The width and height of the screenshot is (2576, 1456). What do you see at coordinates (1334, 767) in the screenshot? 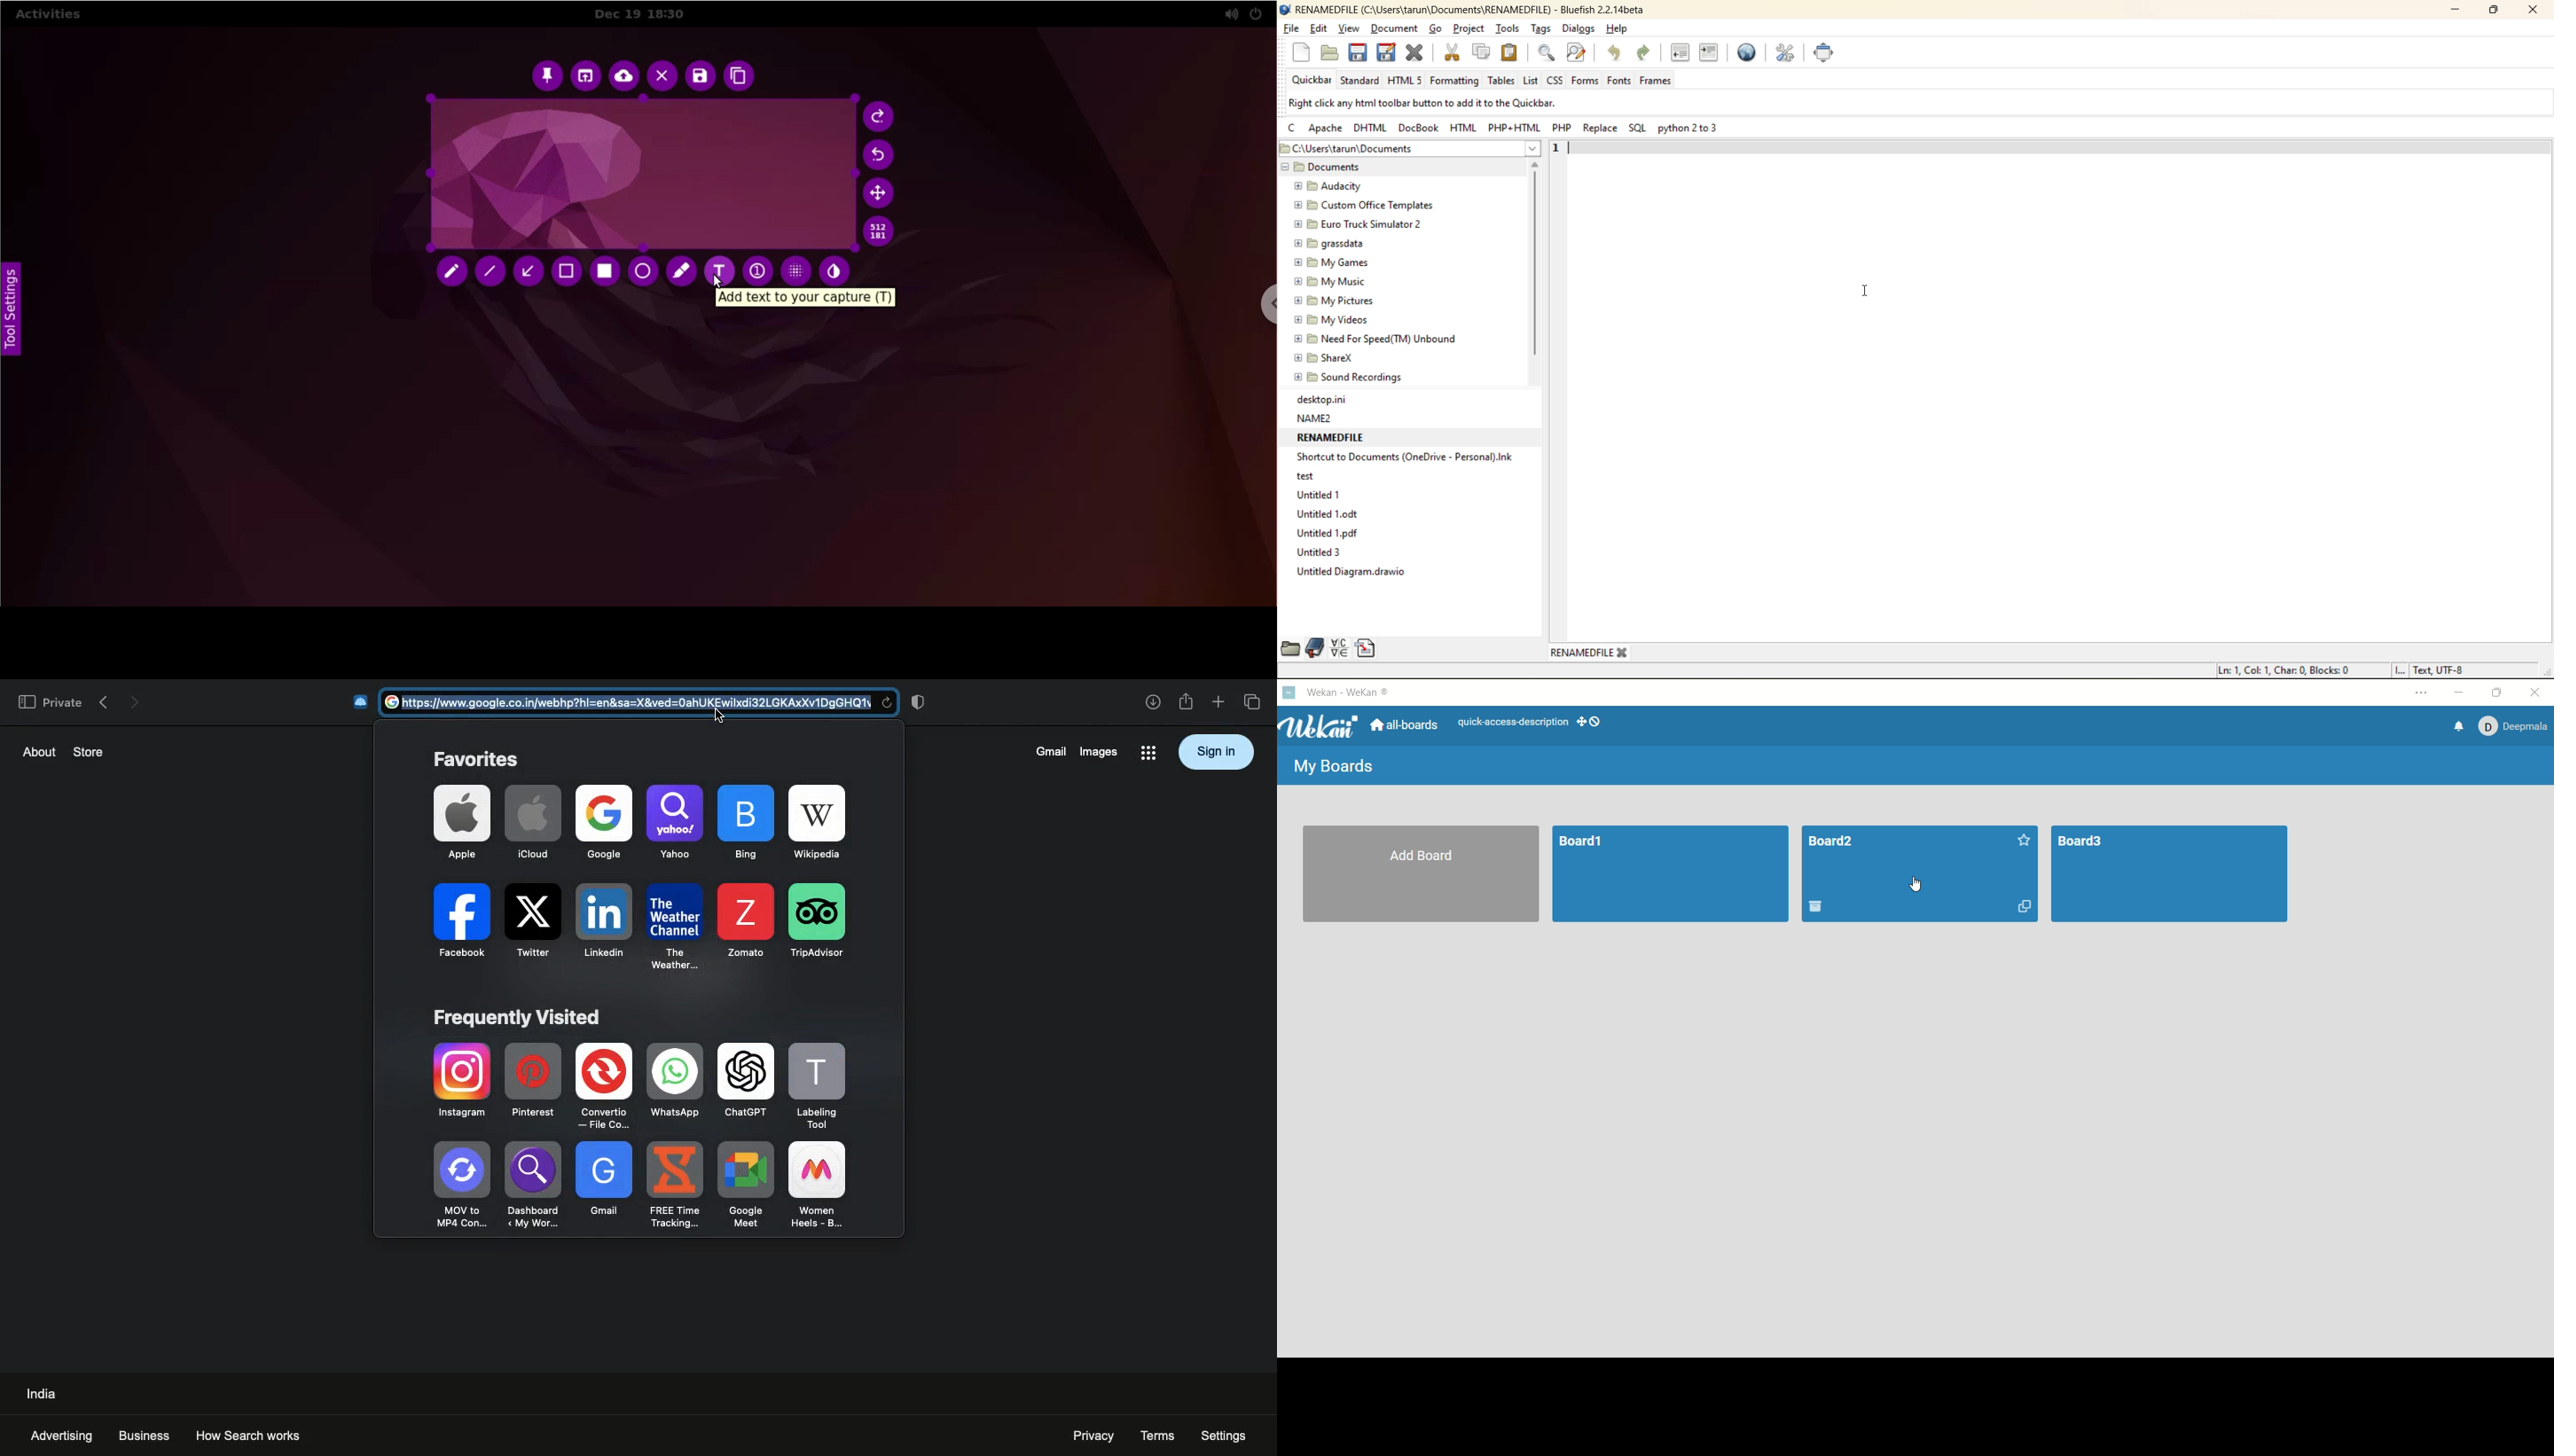
I see `my boards` at bounding box center [1334, 767].